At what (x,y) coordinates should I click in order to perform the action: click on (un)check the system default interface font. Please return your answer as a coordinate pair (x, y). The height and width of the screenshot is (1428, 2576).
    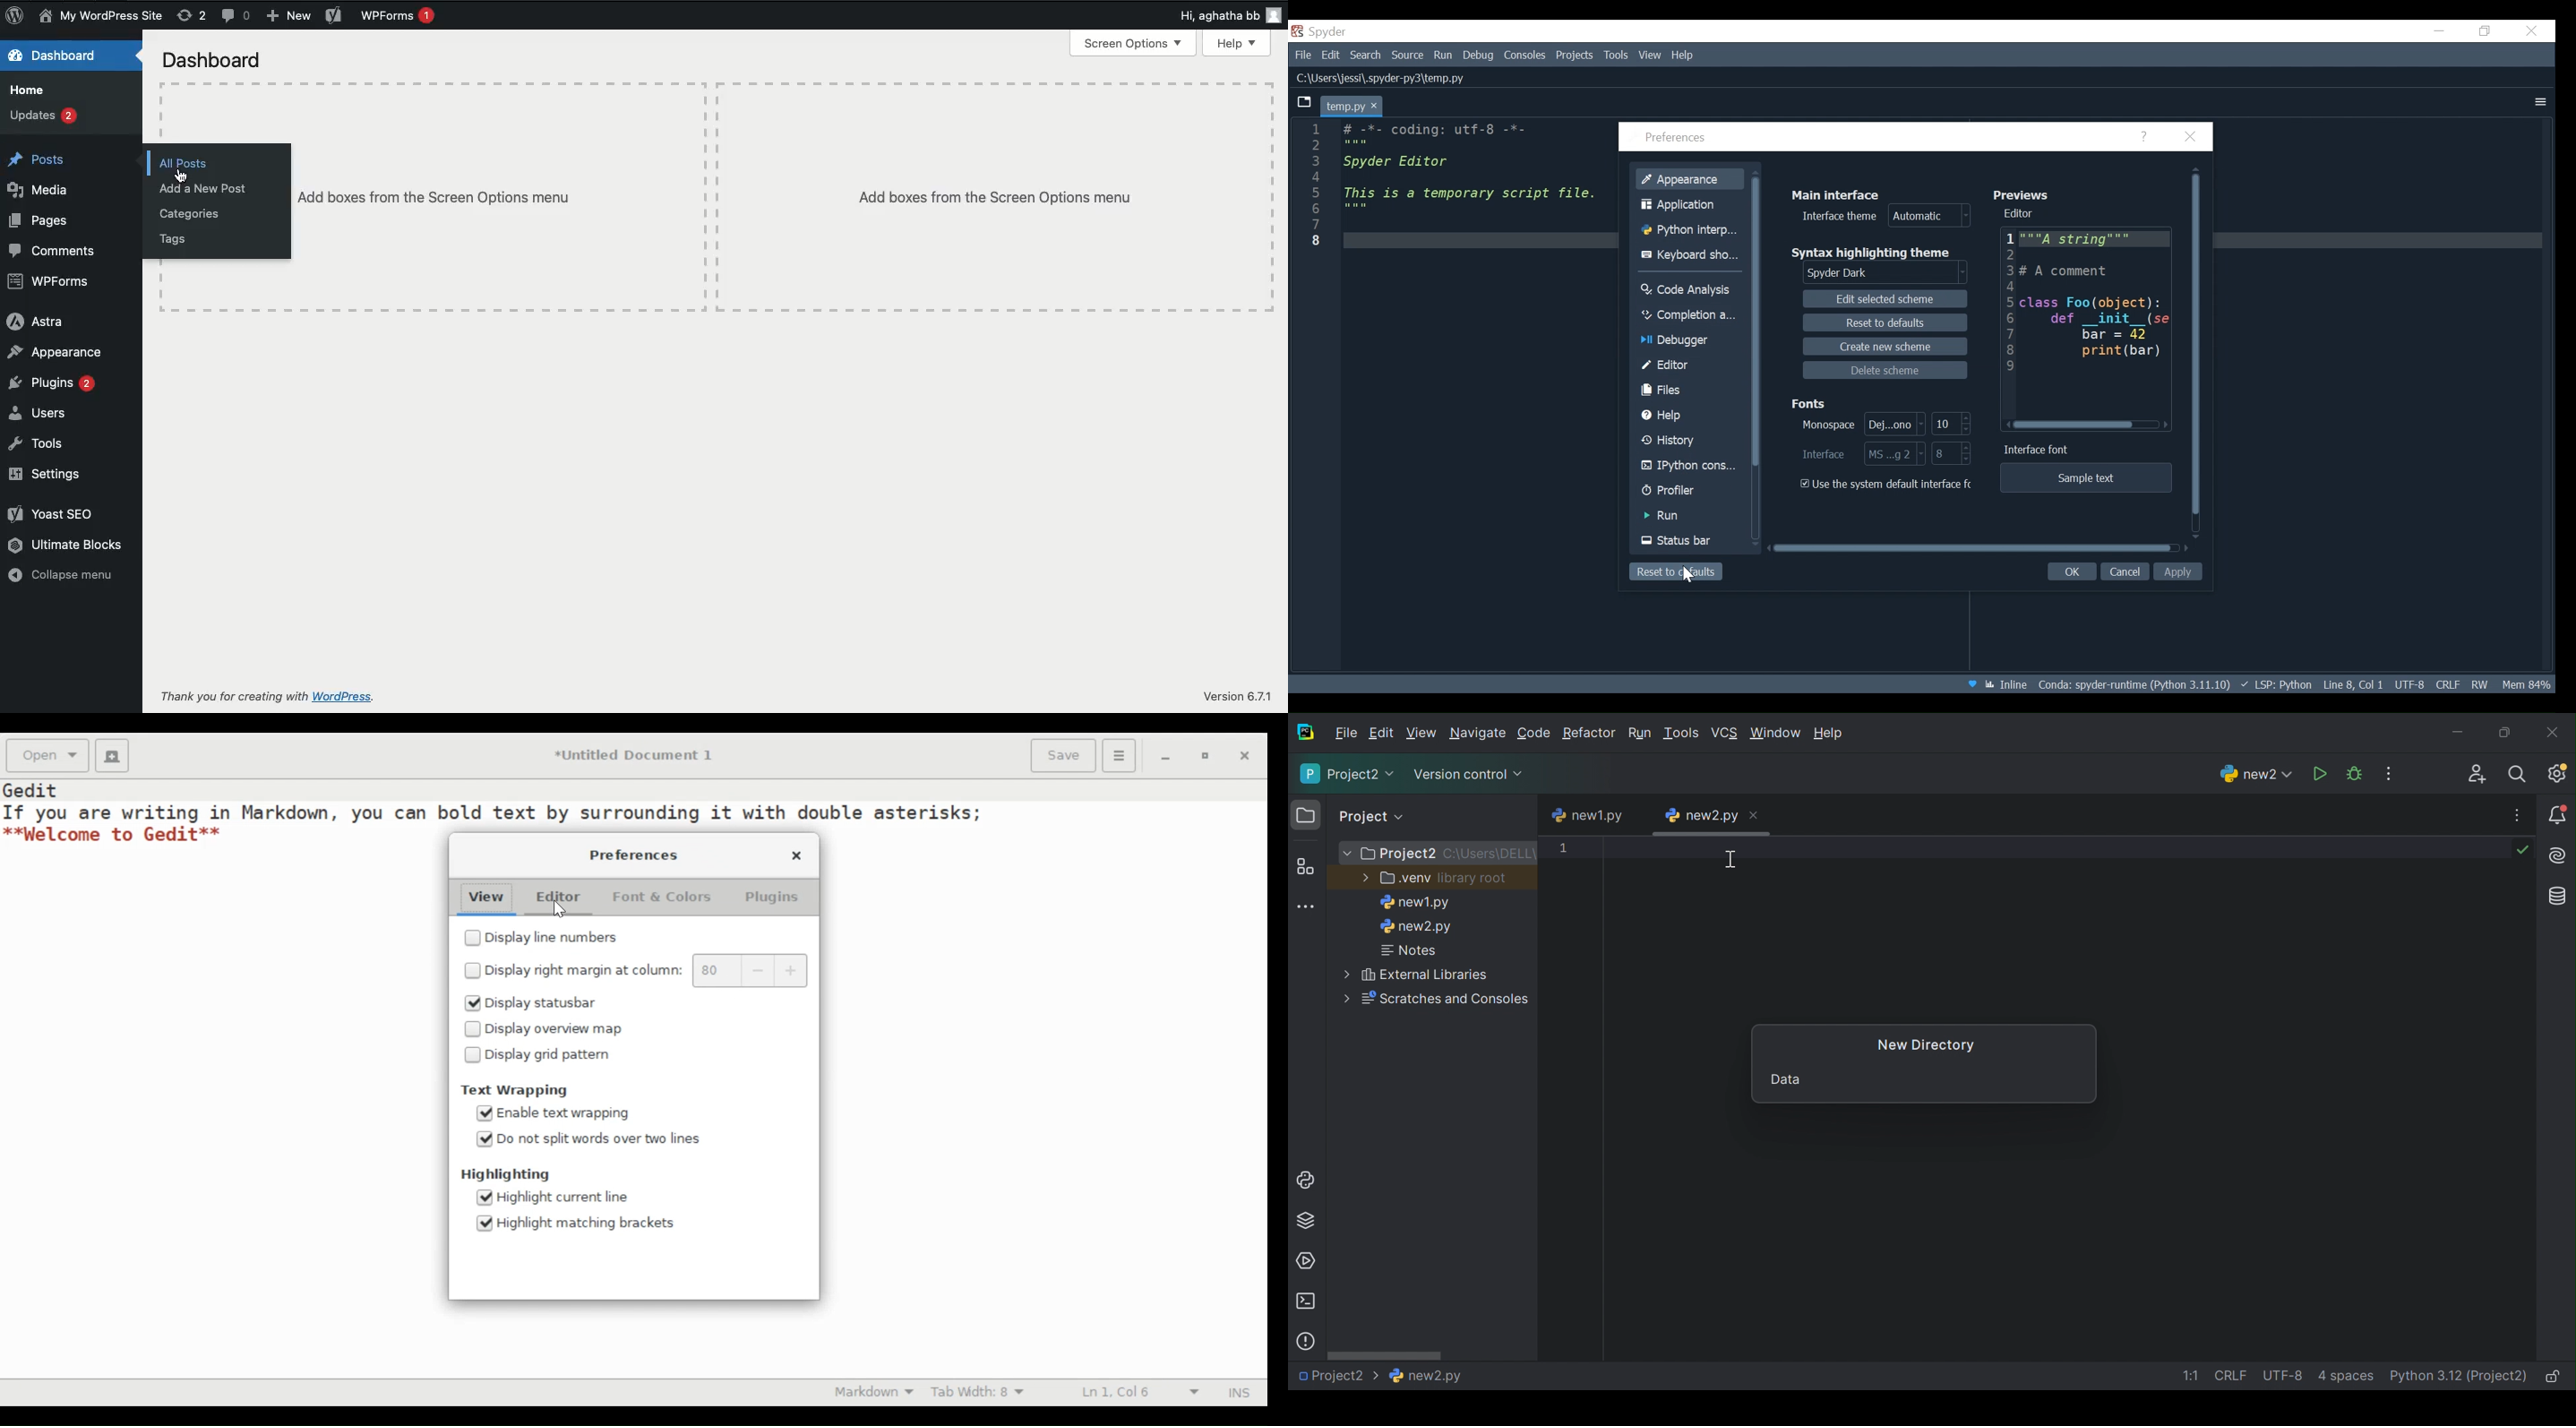
    Looking at the image, I should click on (1889, 484).